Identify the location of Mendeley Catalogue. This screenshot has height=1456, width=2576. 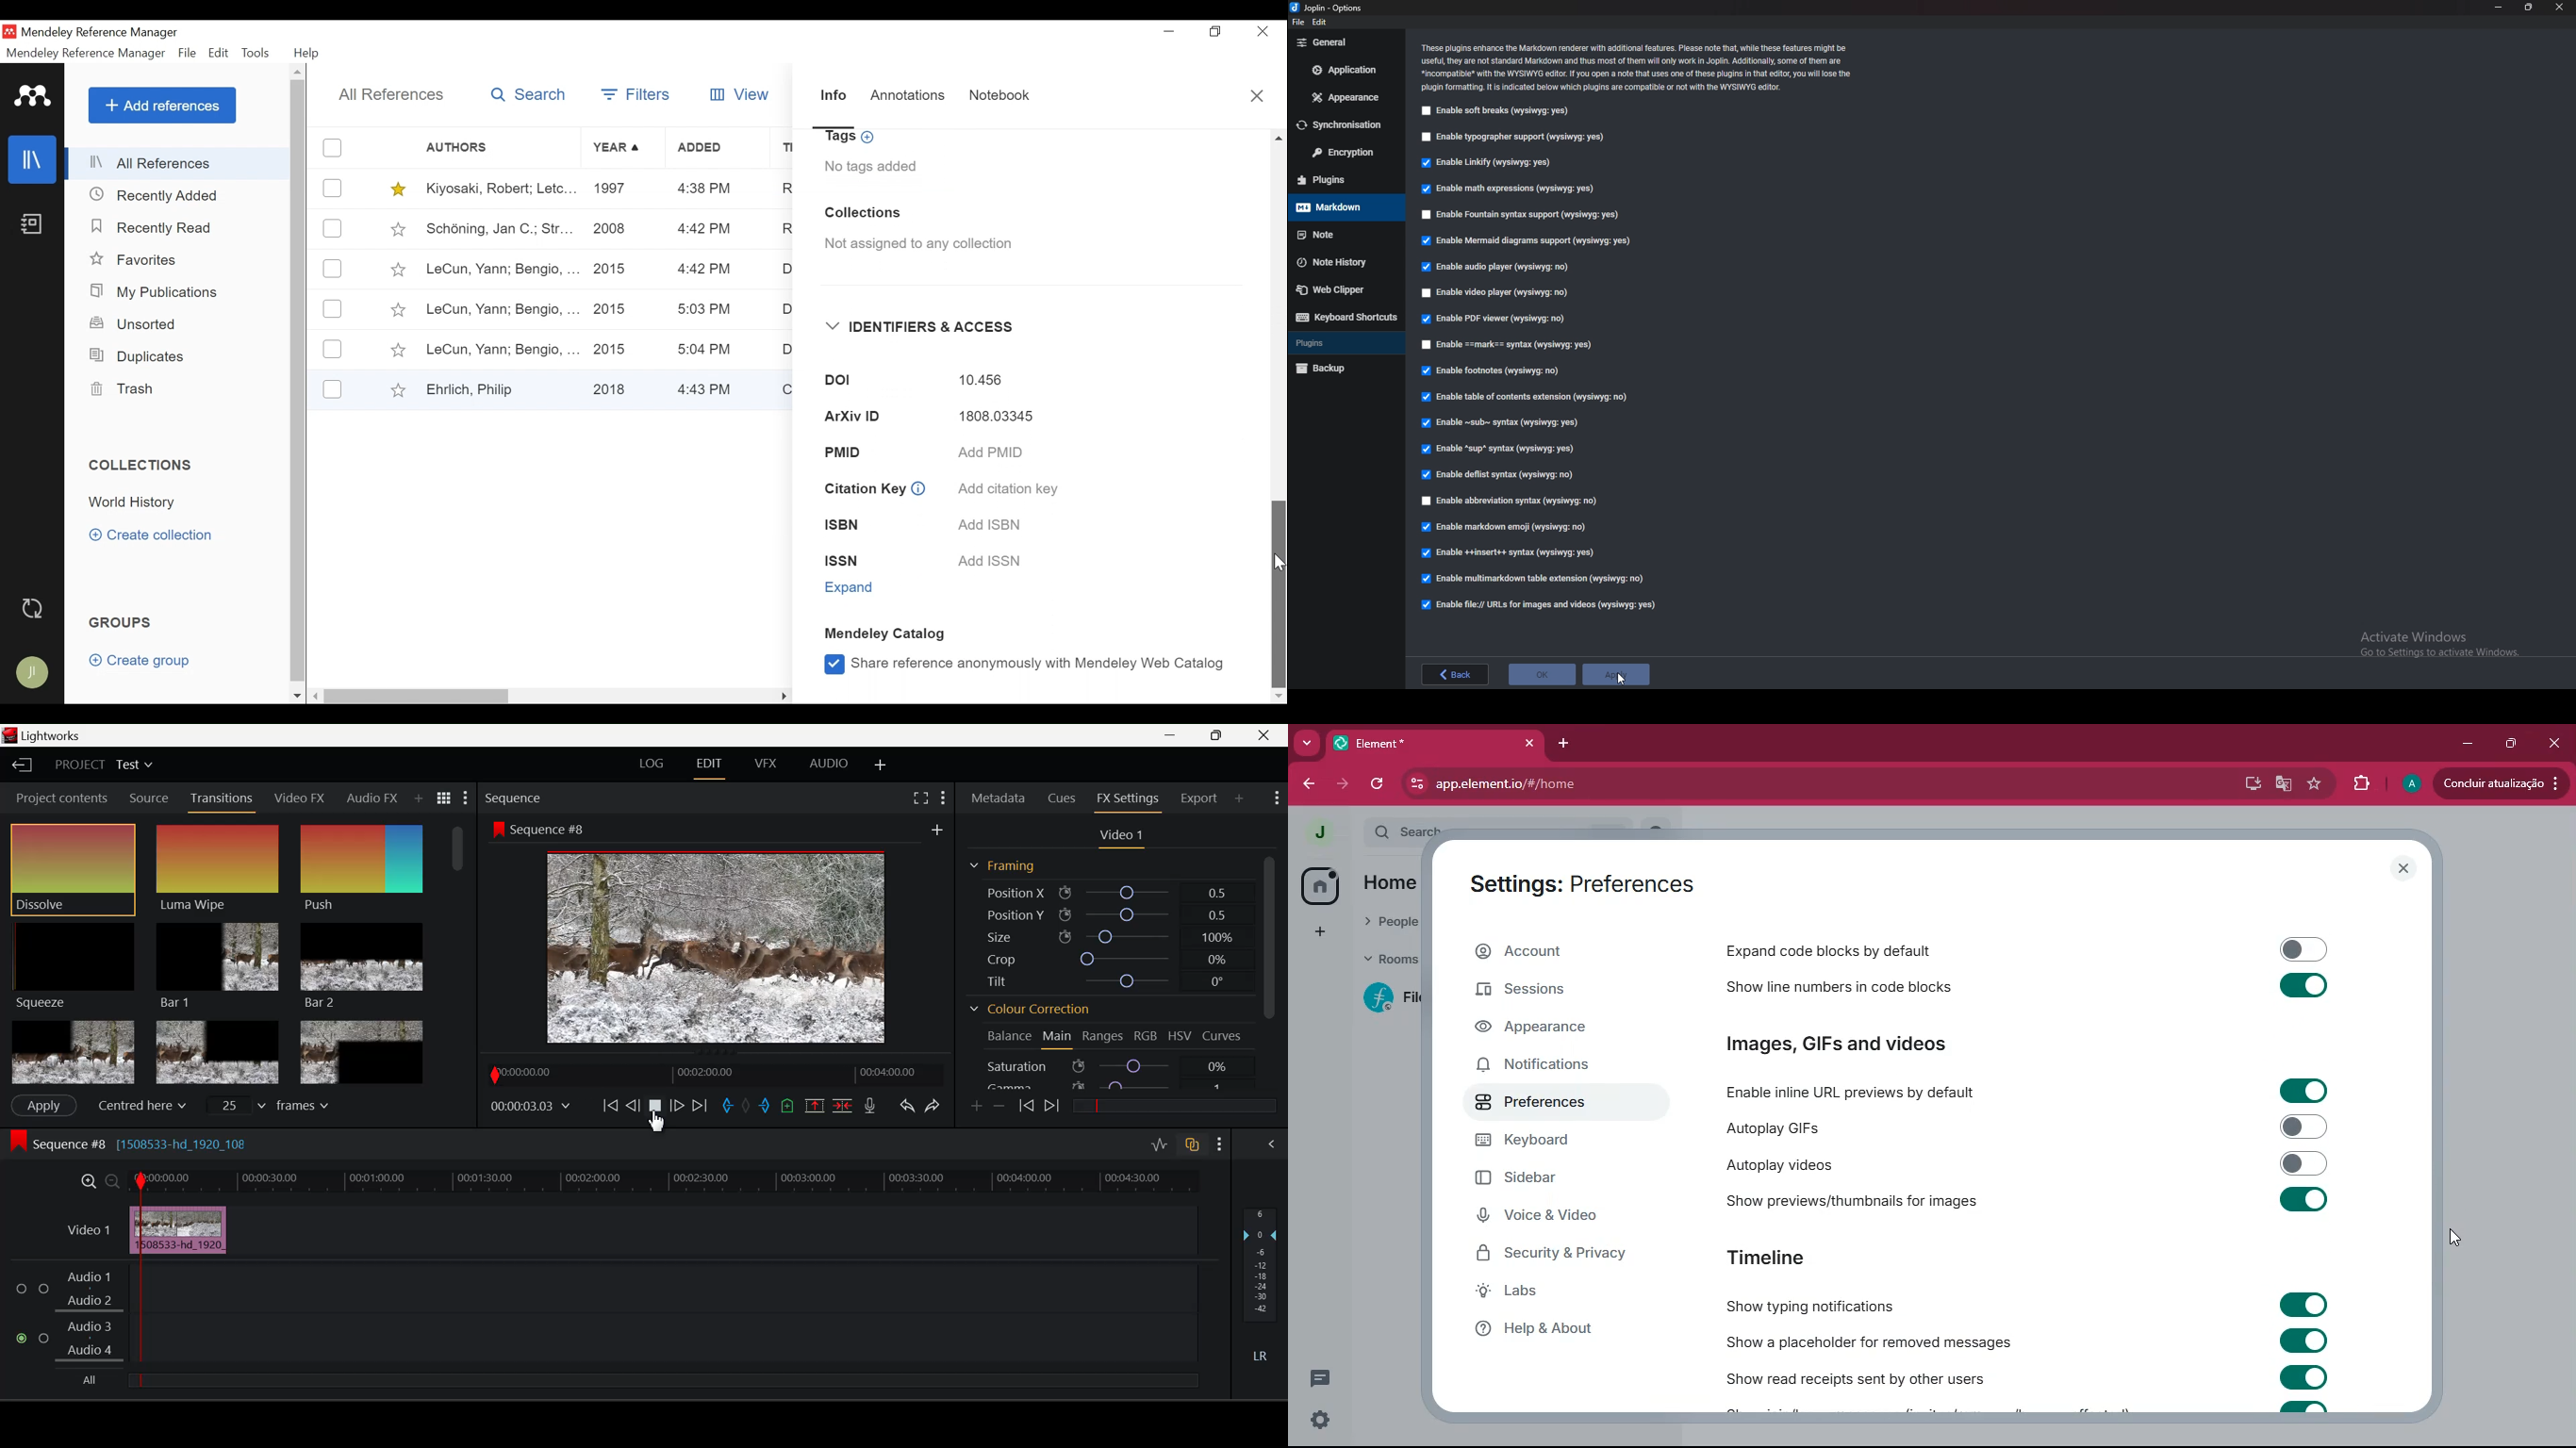
(888, 636).